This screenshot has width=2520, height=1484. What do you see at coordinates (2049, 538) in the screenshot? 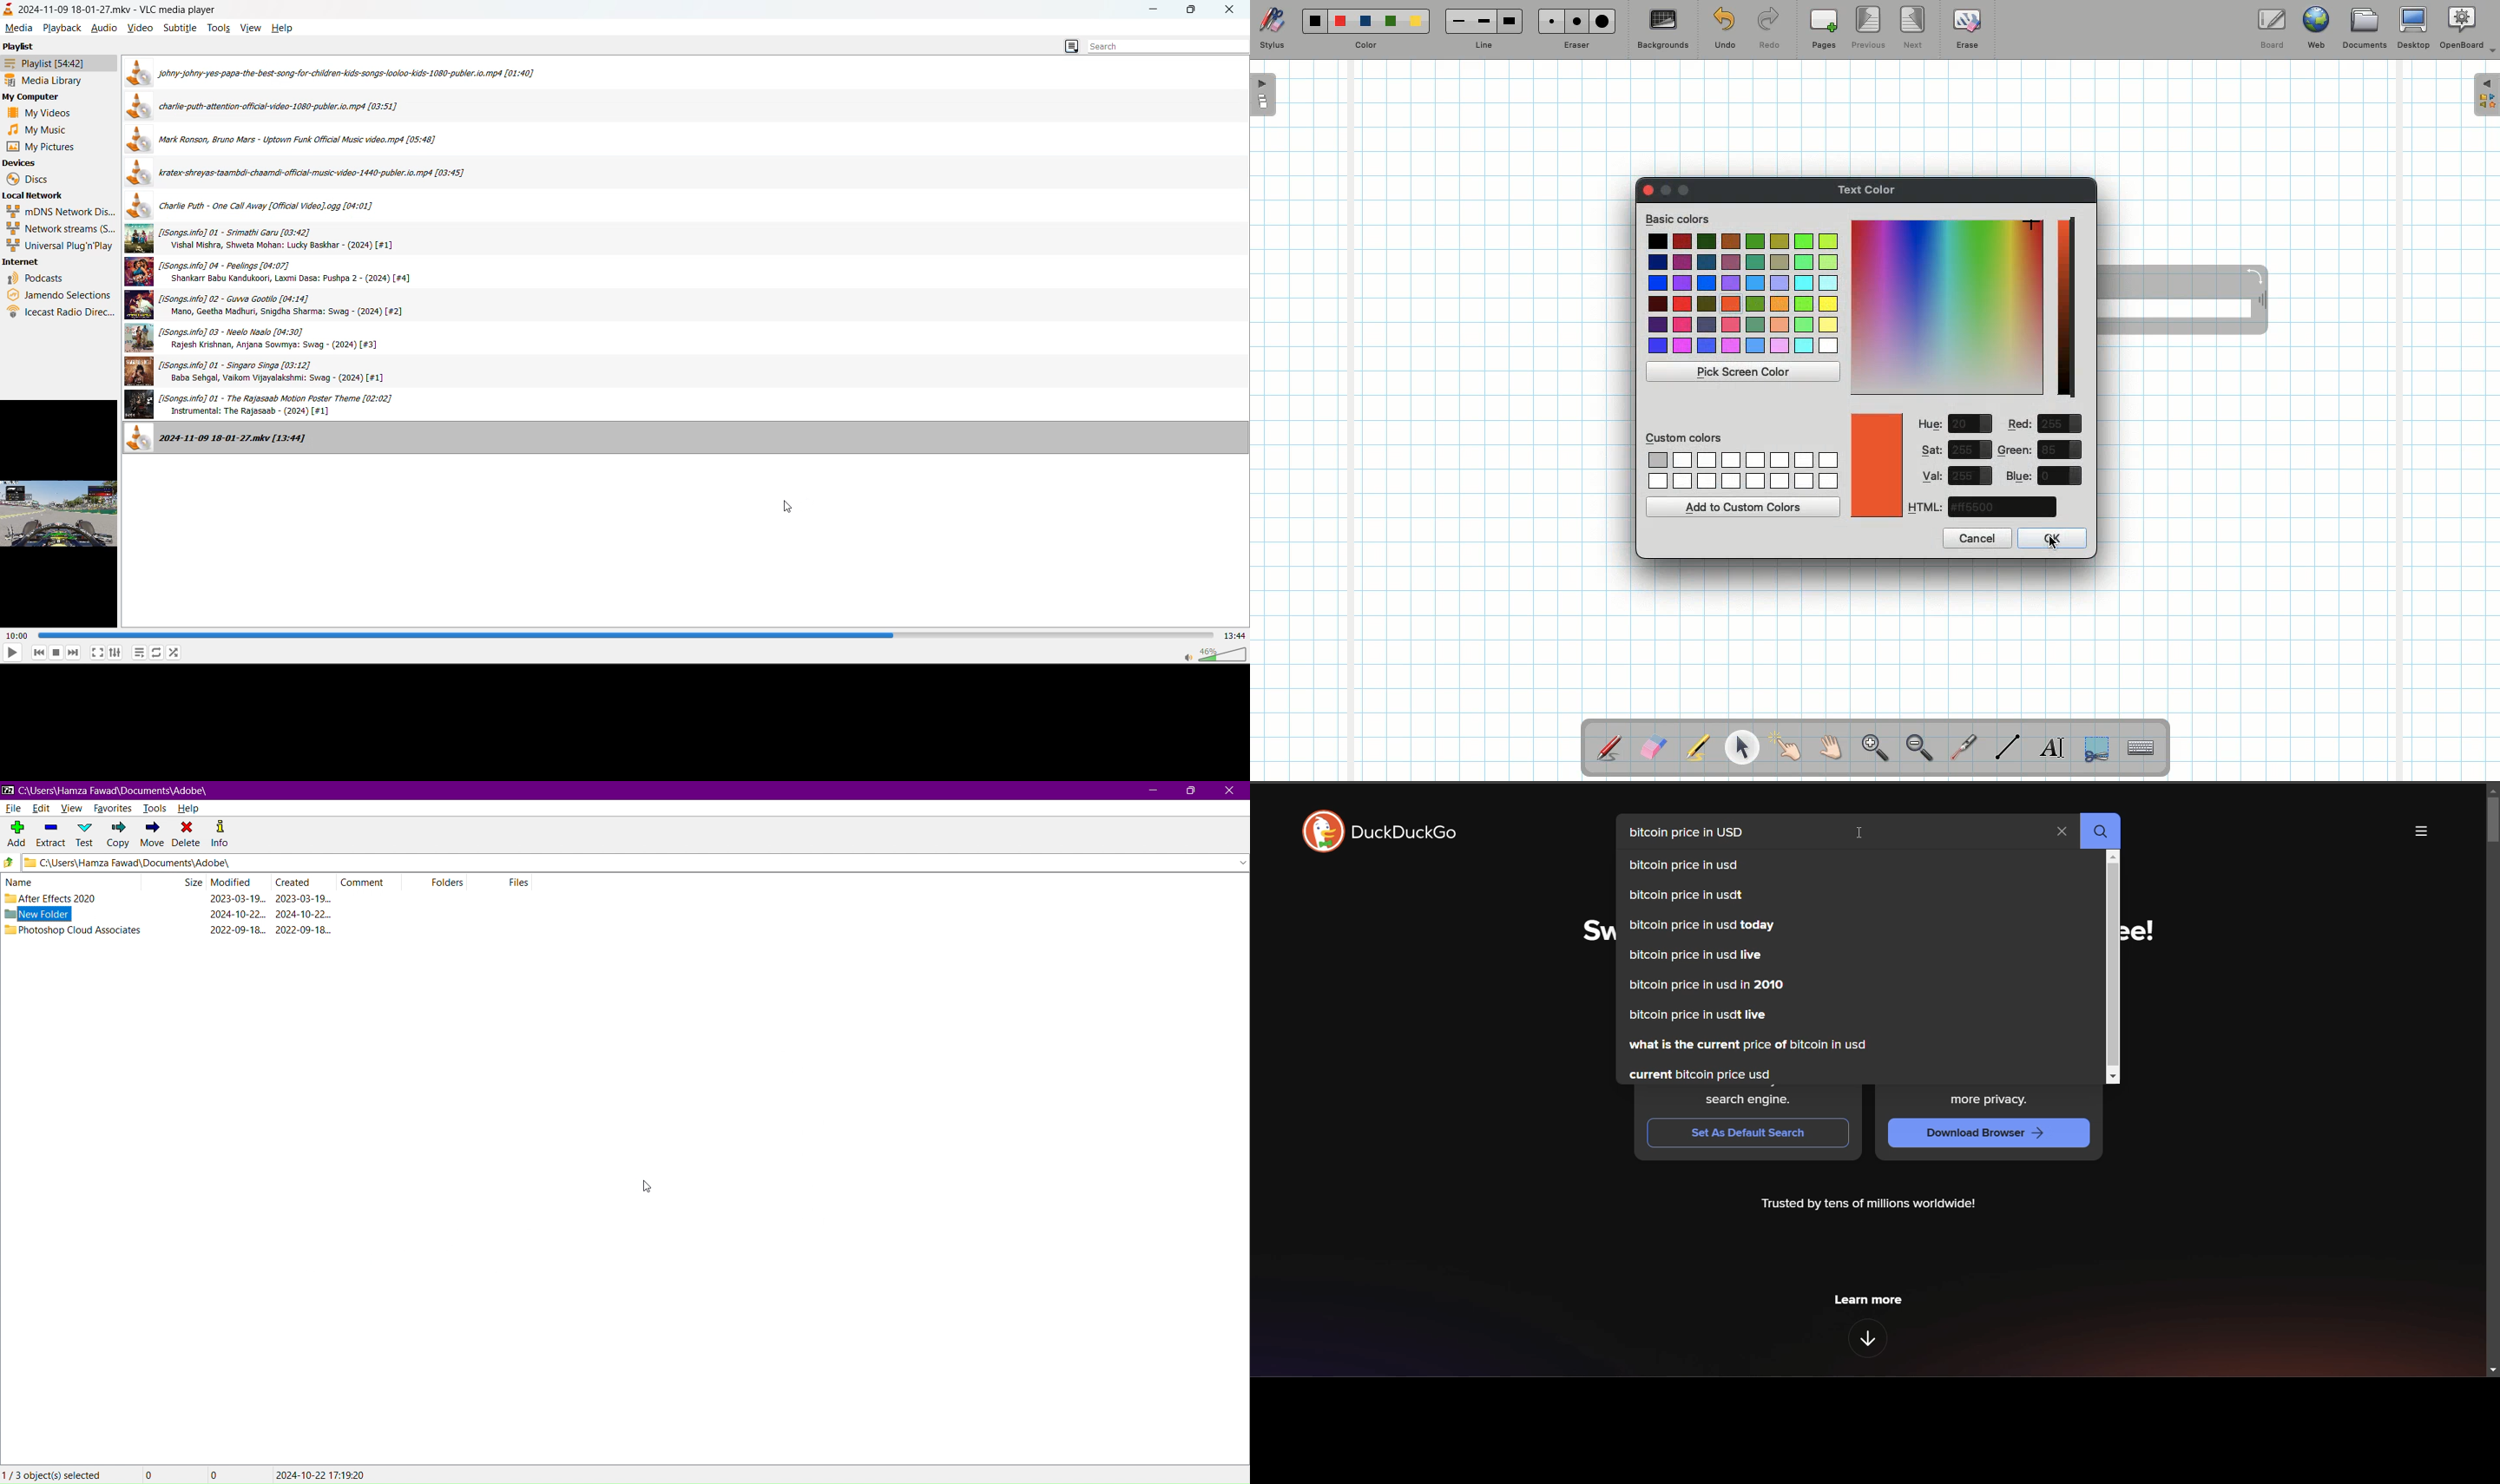
I see `OK` at bounding box center [2049, 538].